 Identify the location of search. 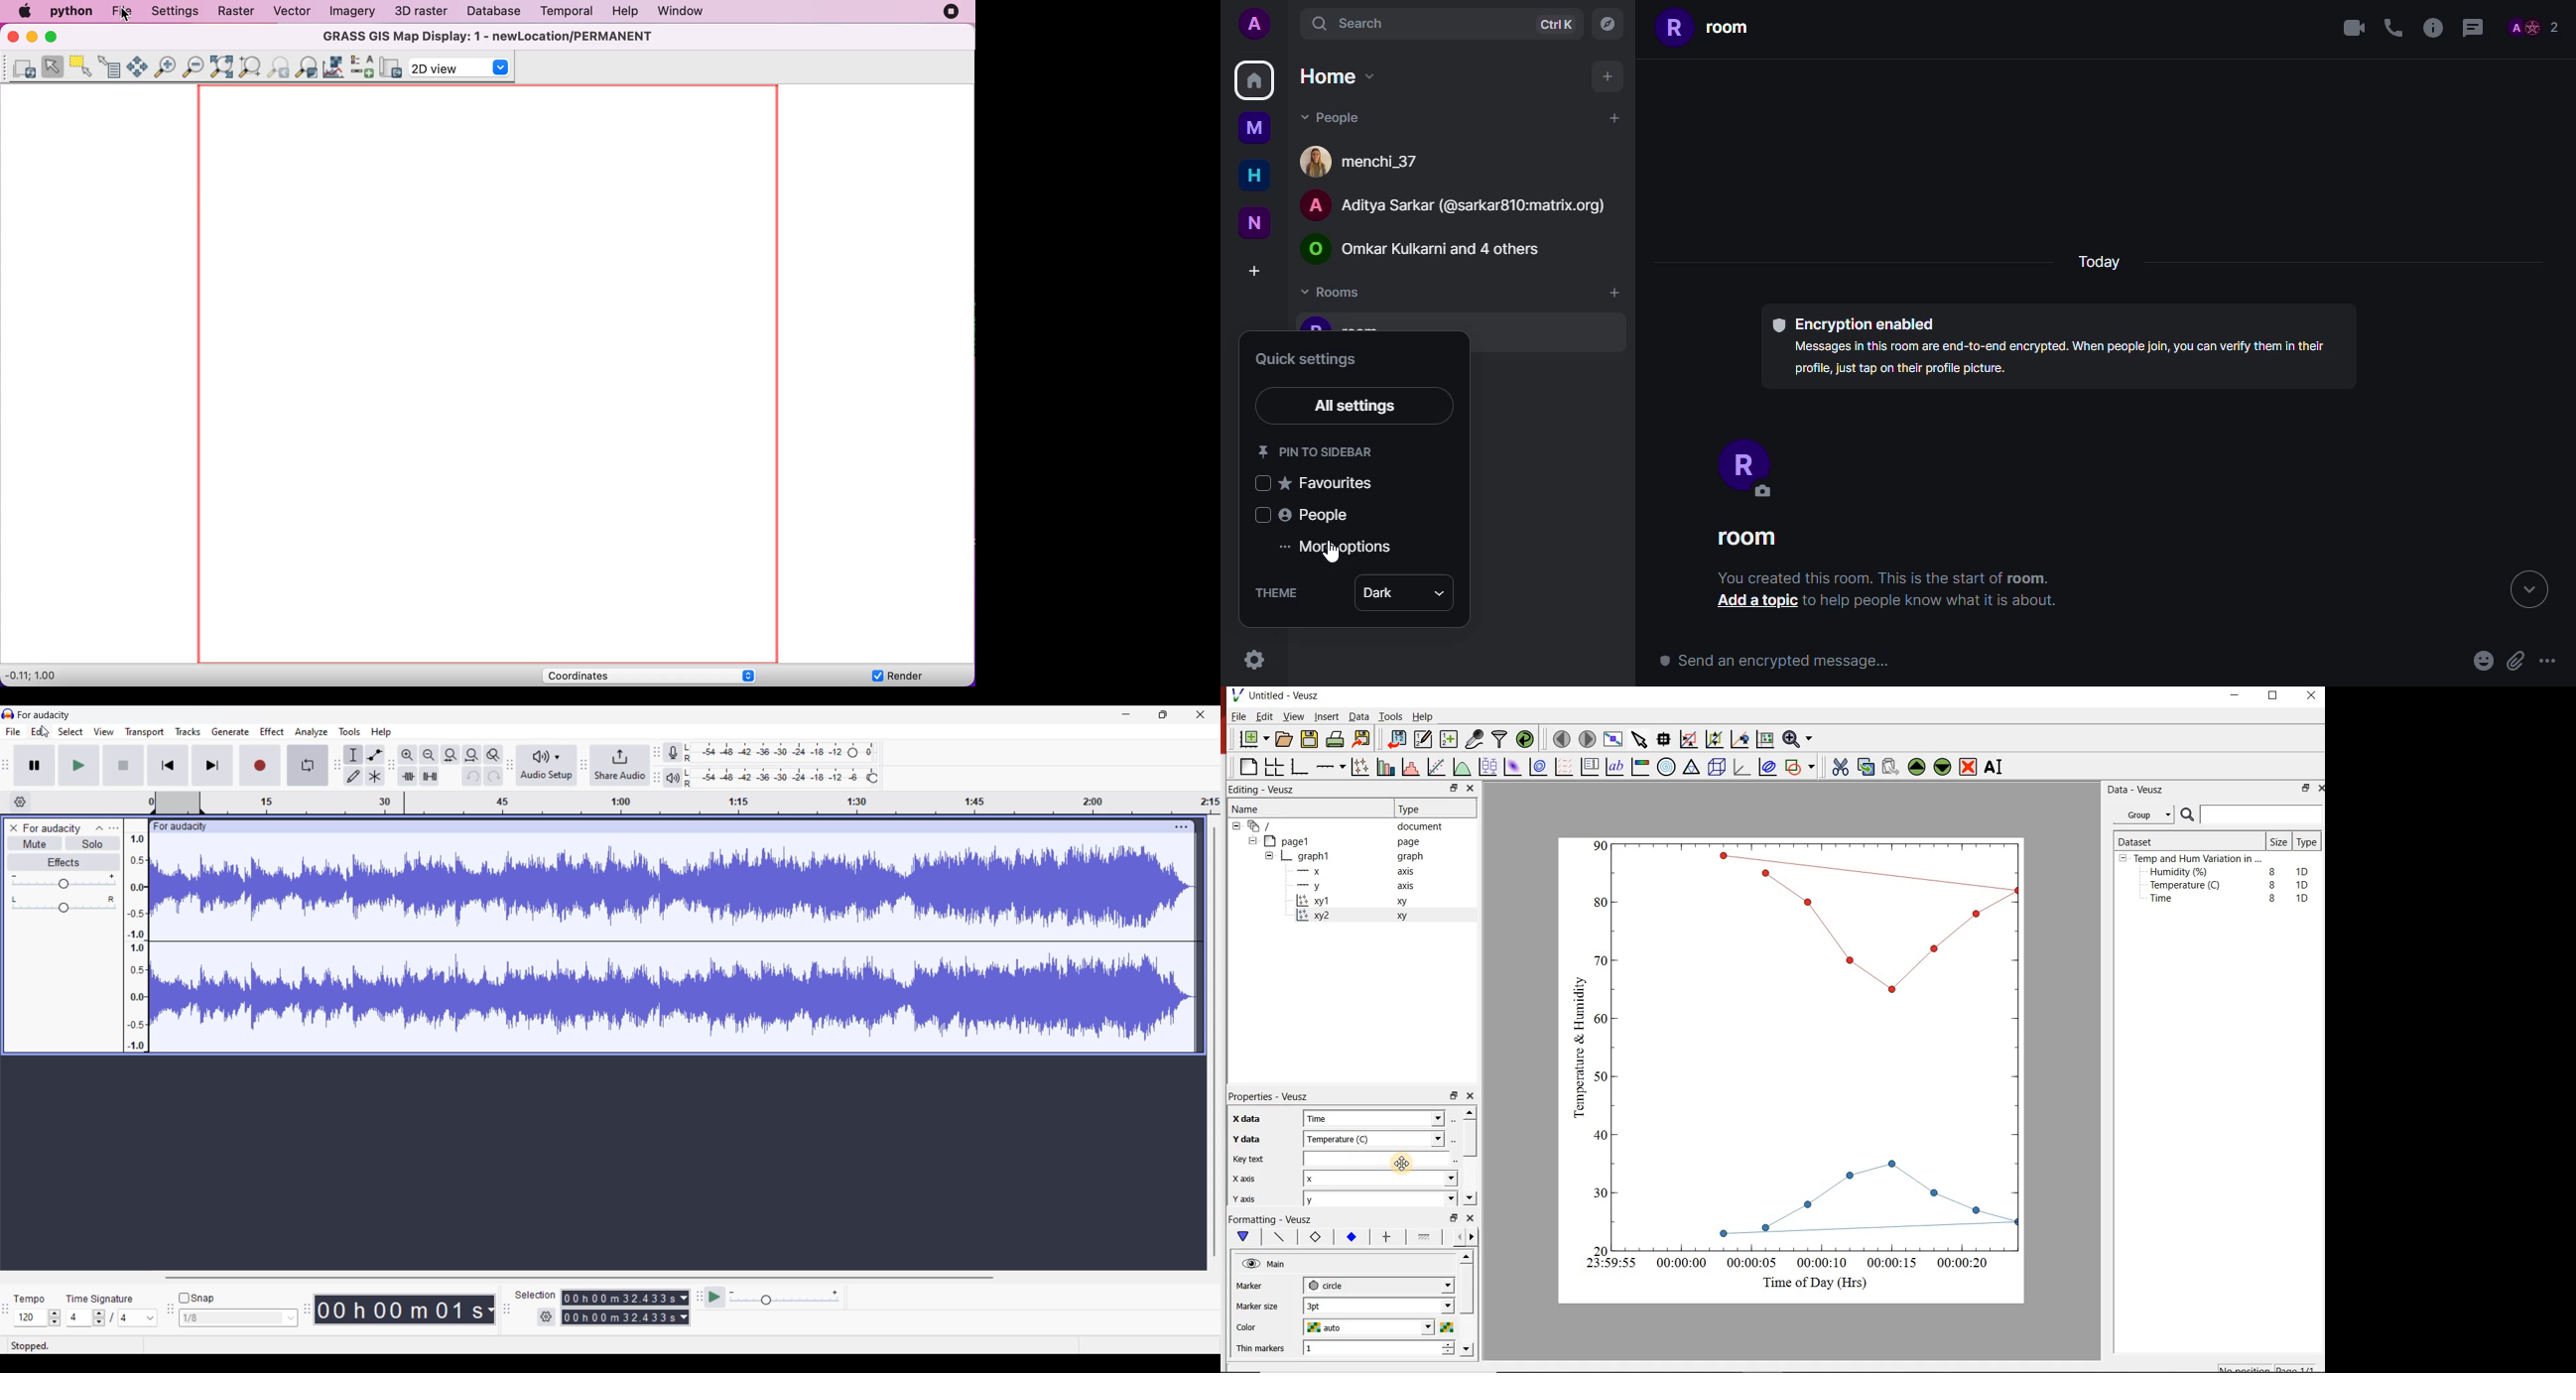
(1349, 26).